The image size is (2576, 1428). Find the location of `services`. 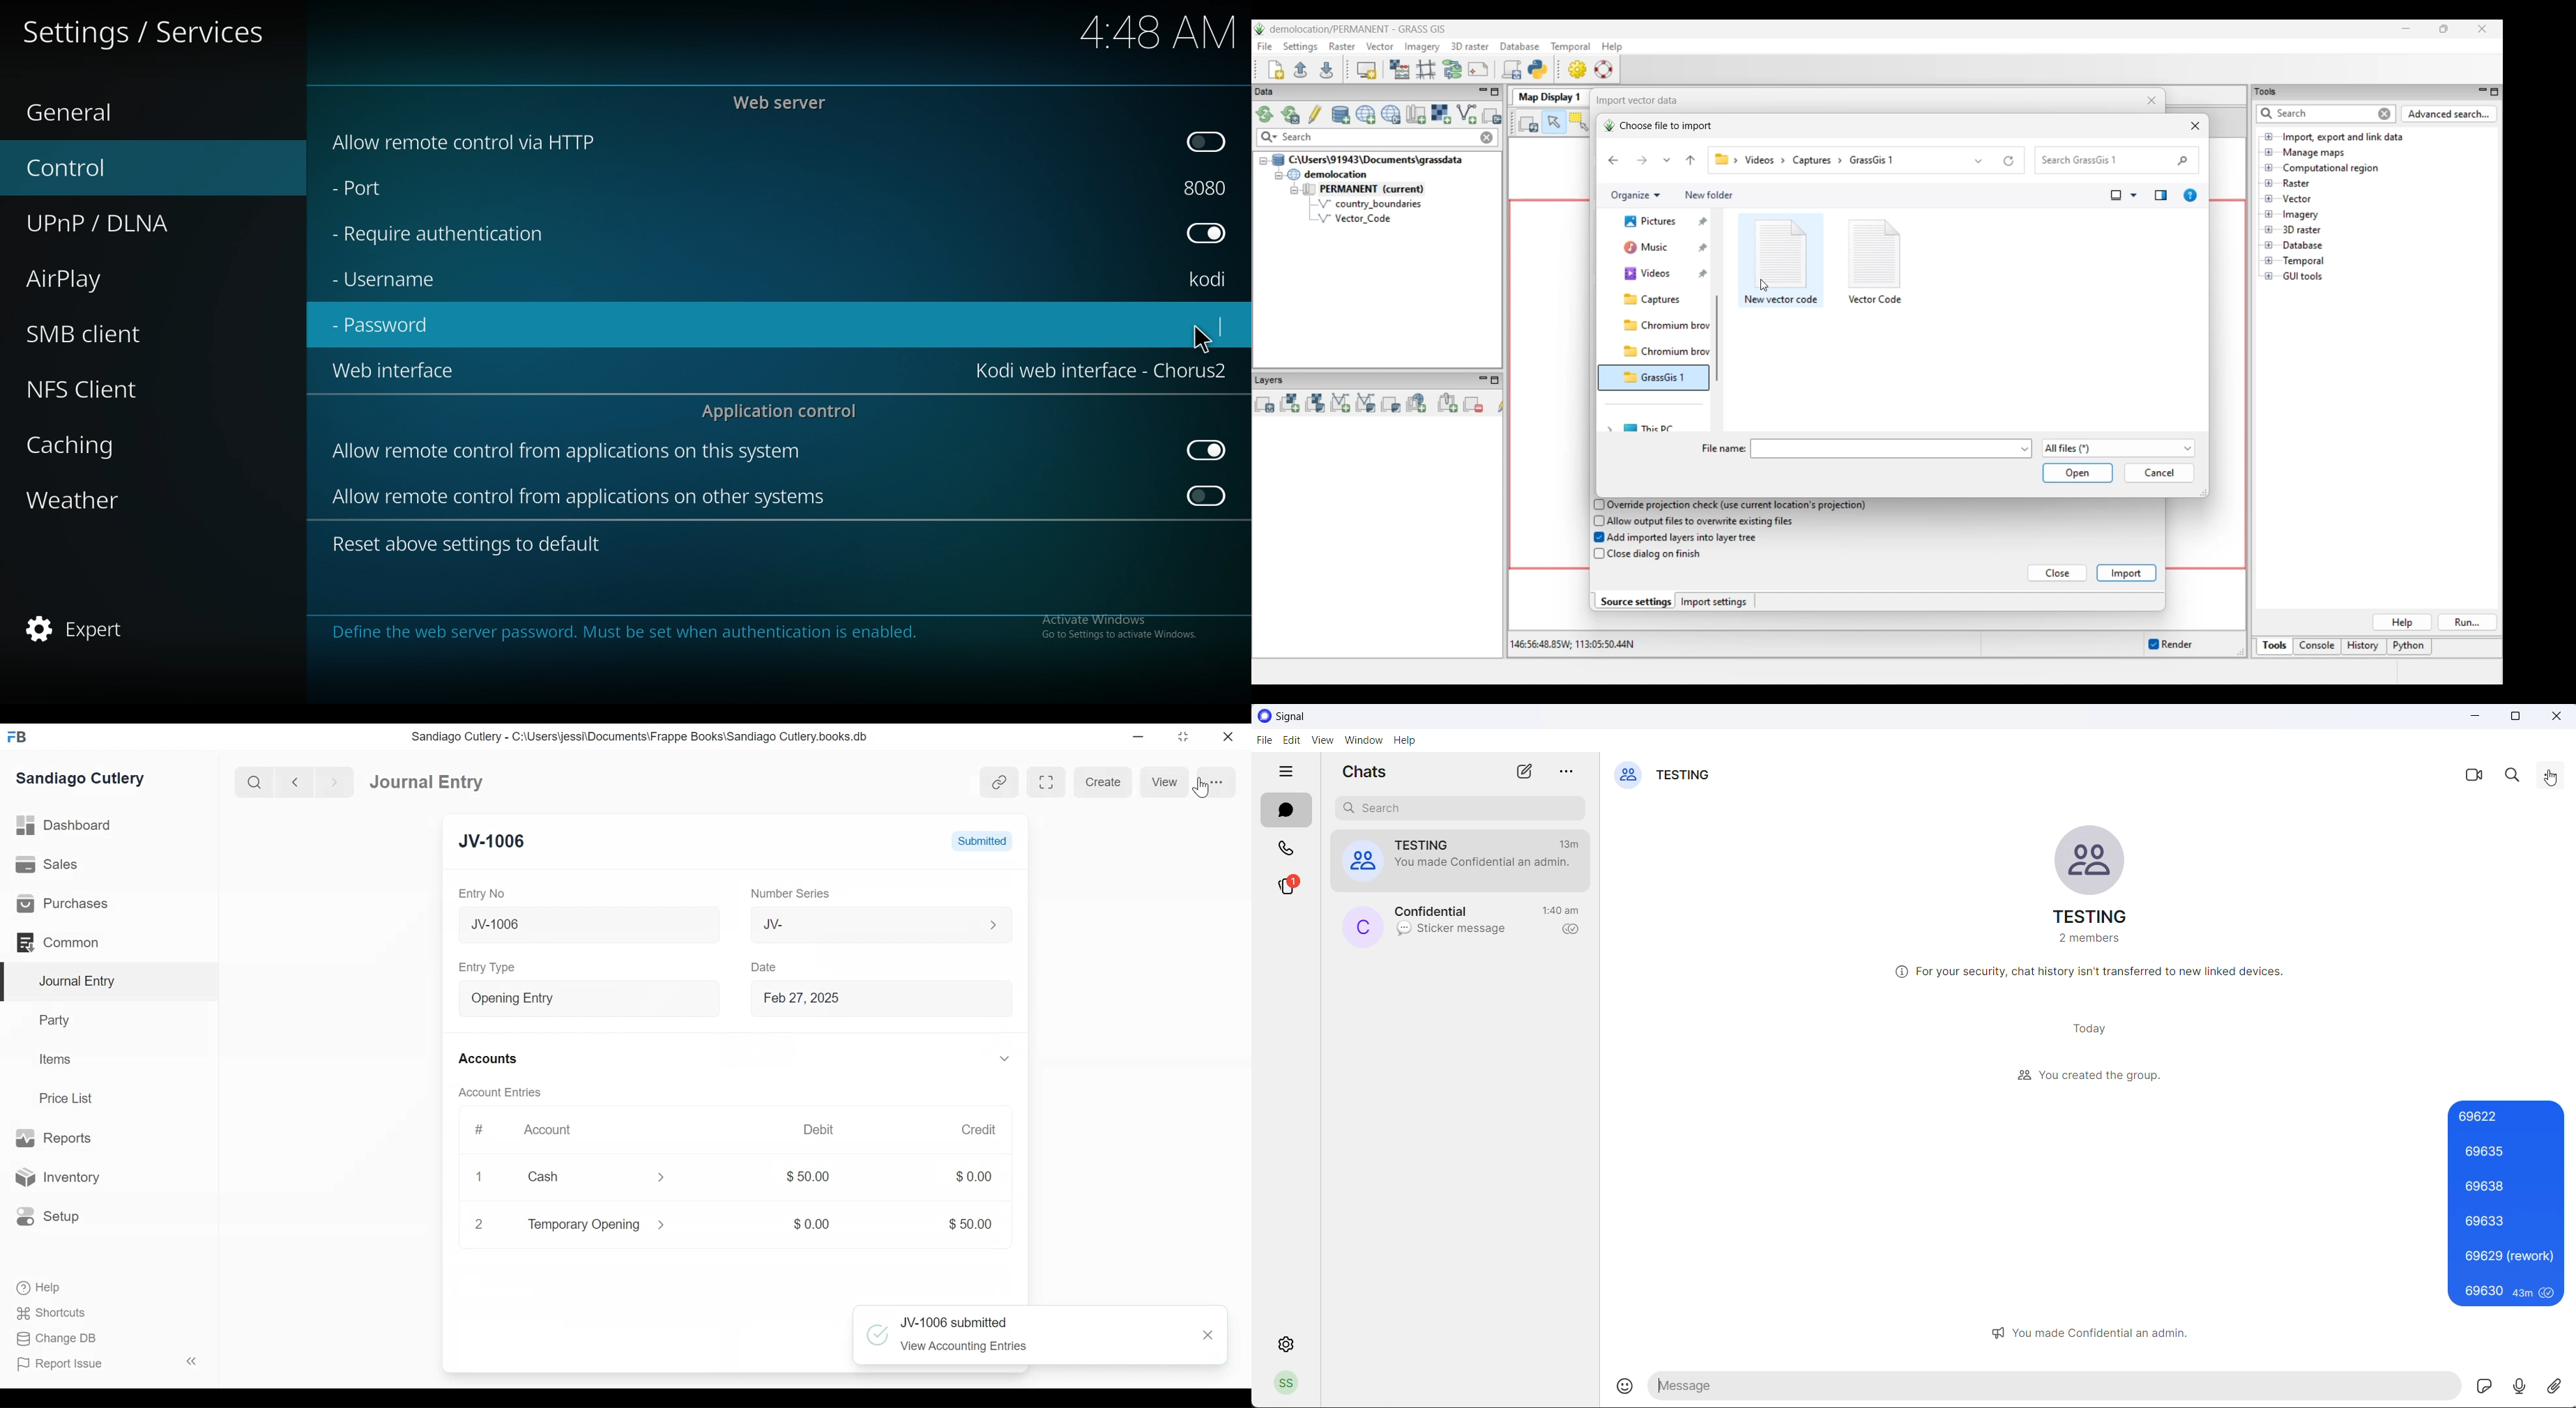

services is located at coordinates (156, 30).